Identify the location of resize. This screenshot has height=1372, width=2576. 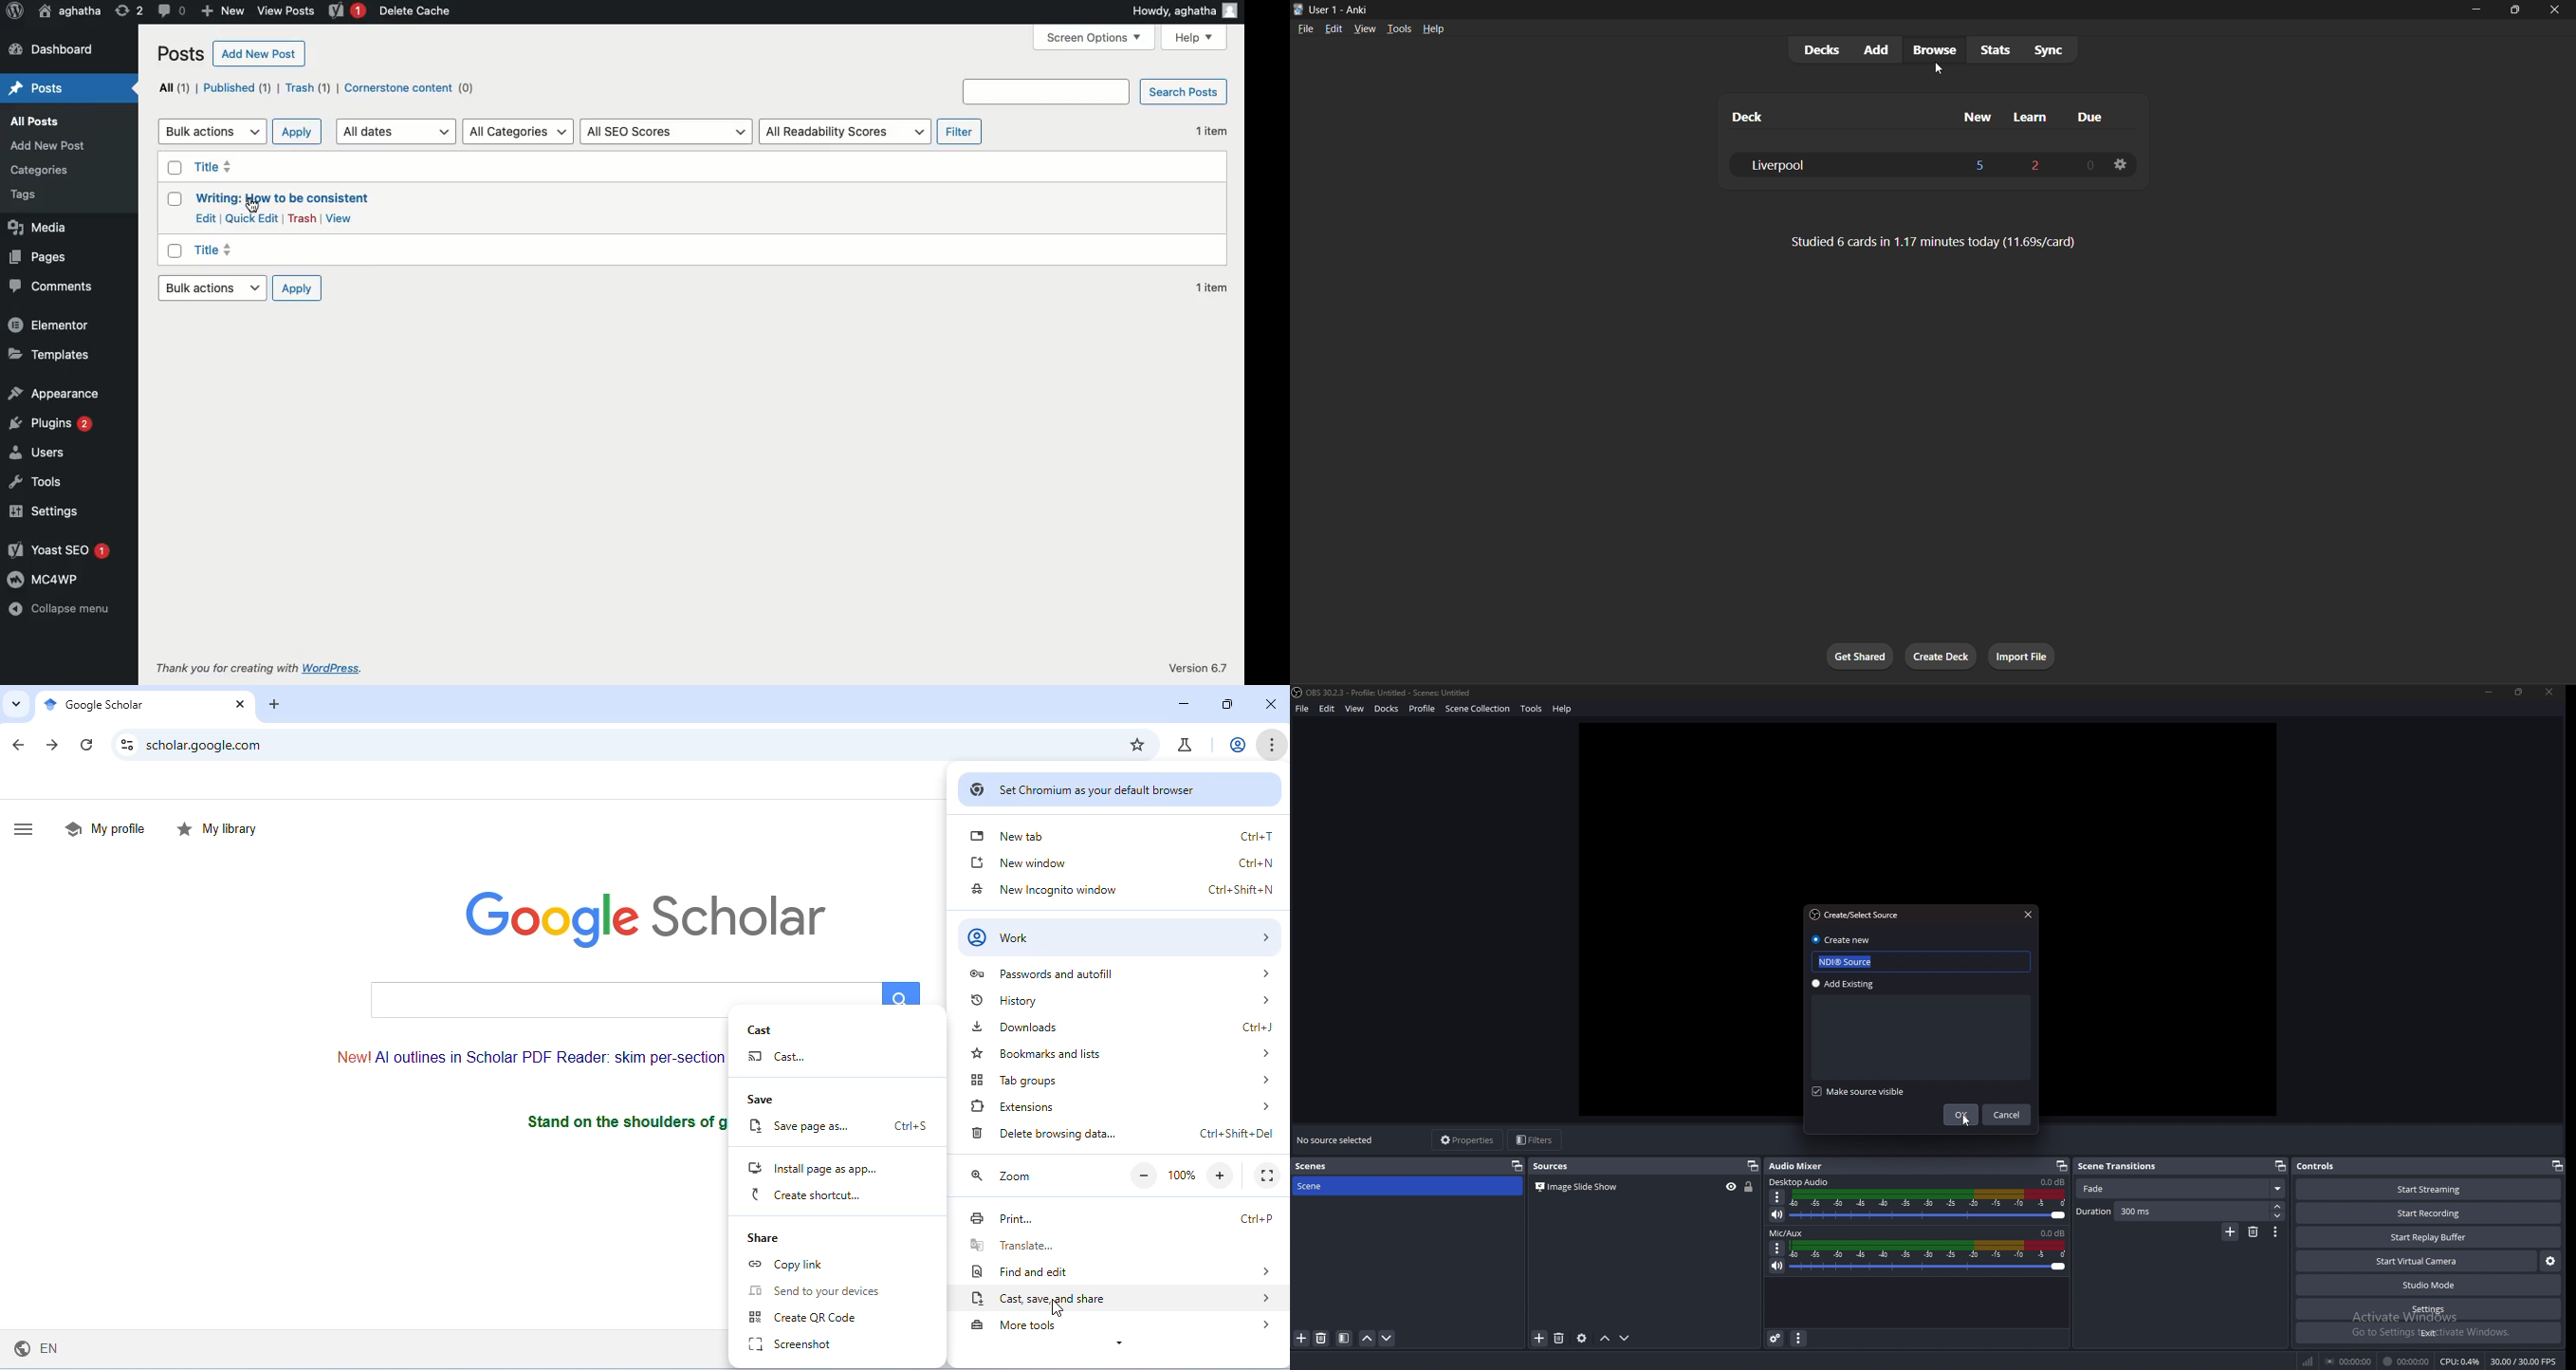
(2521, 692).